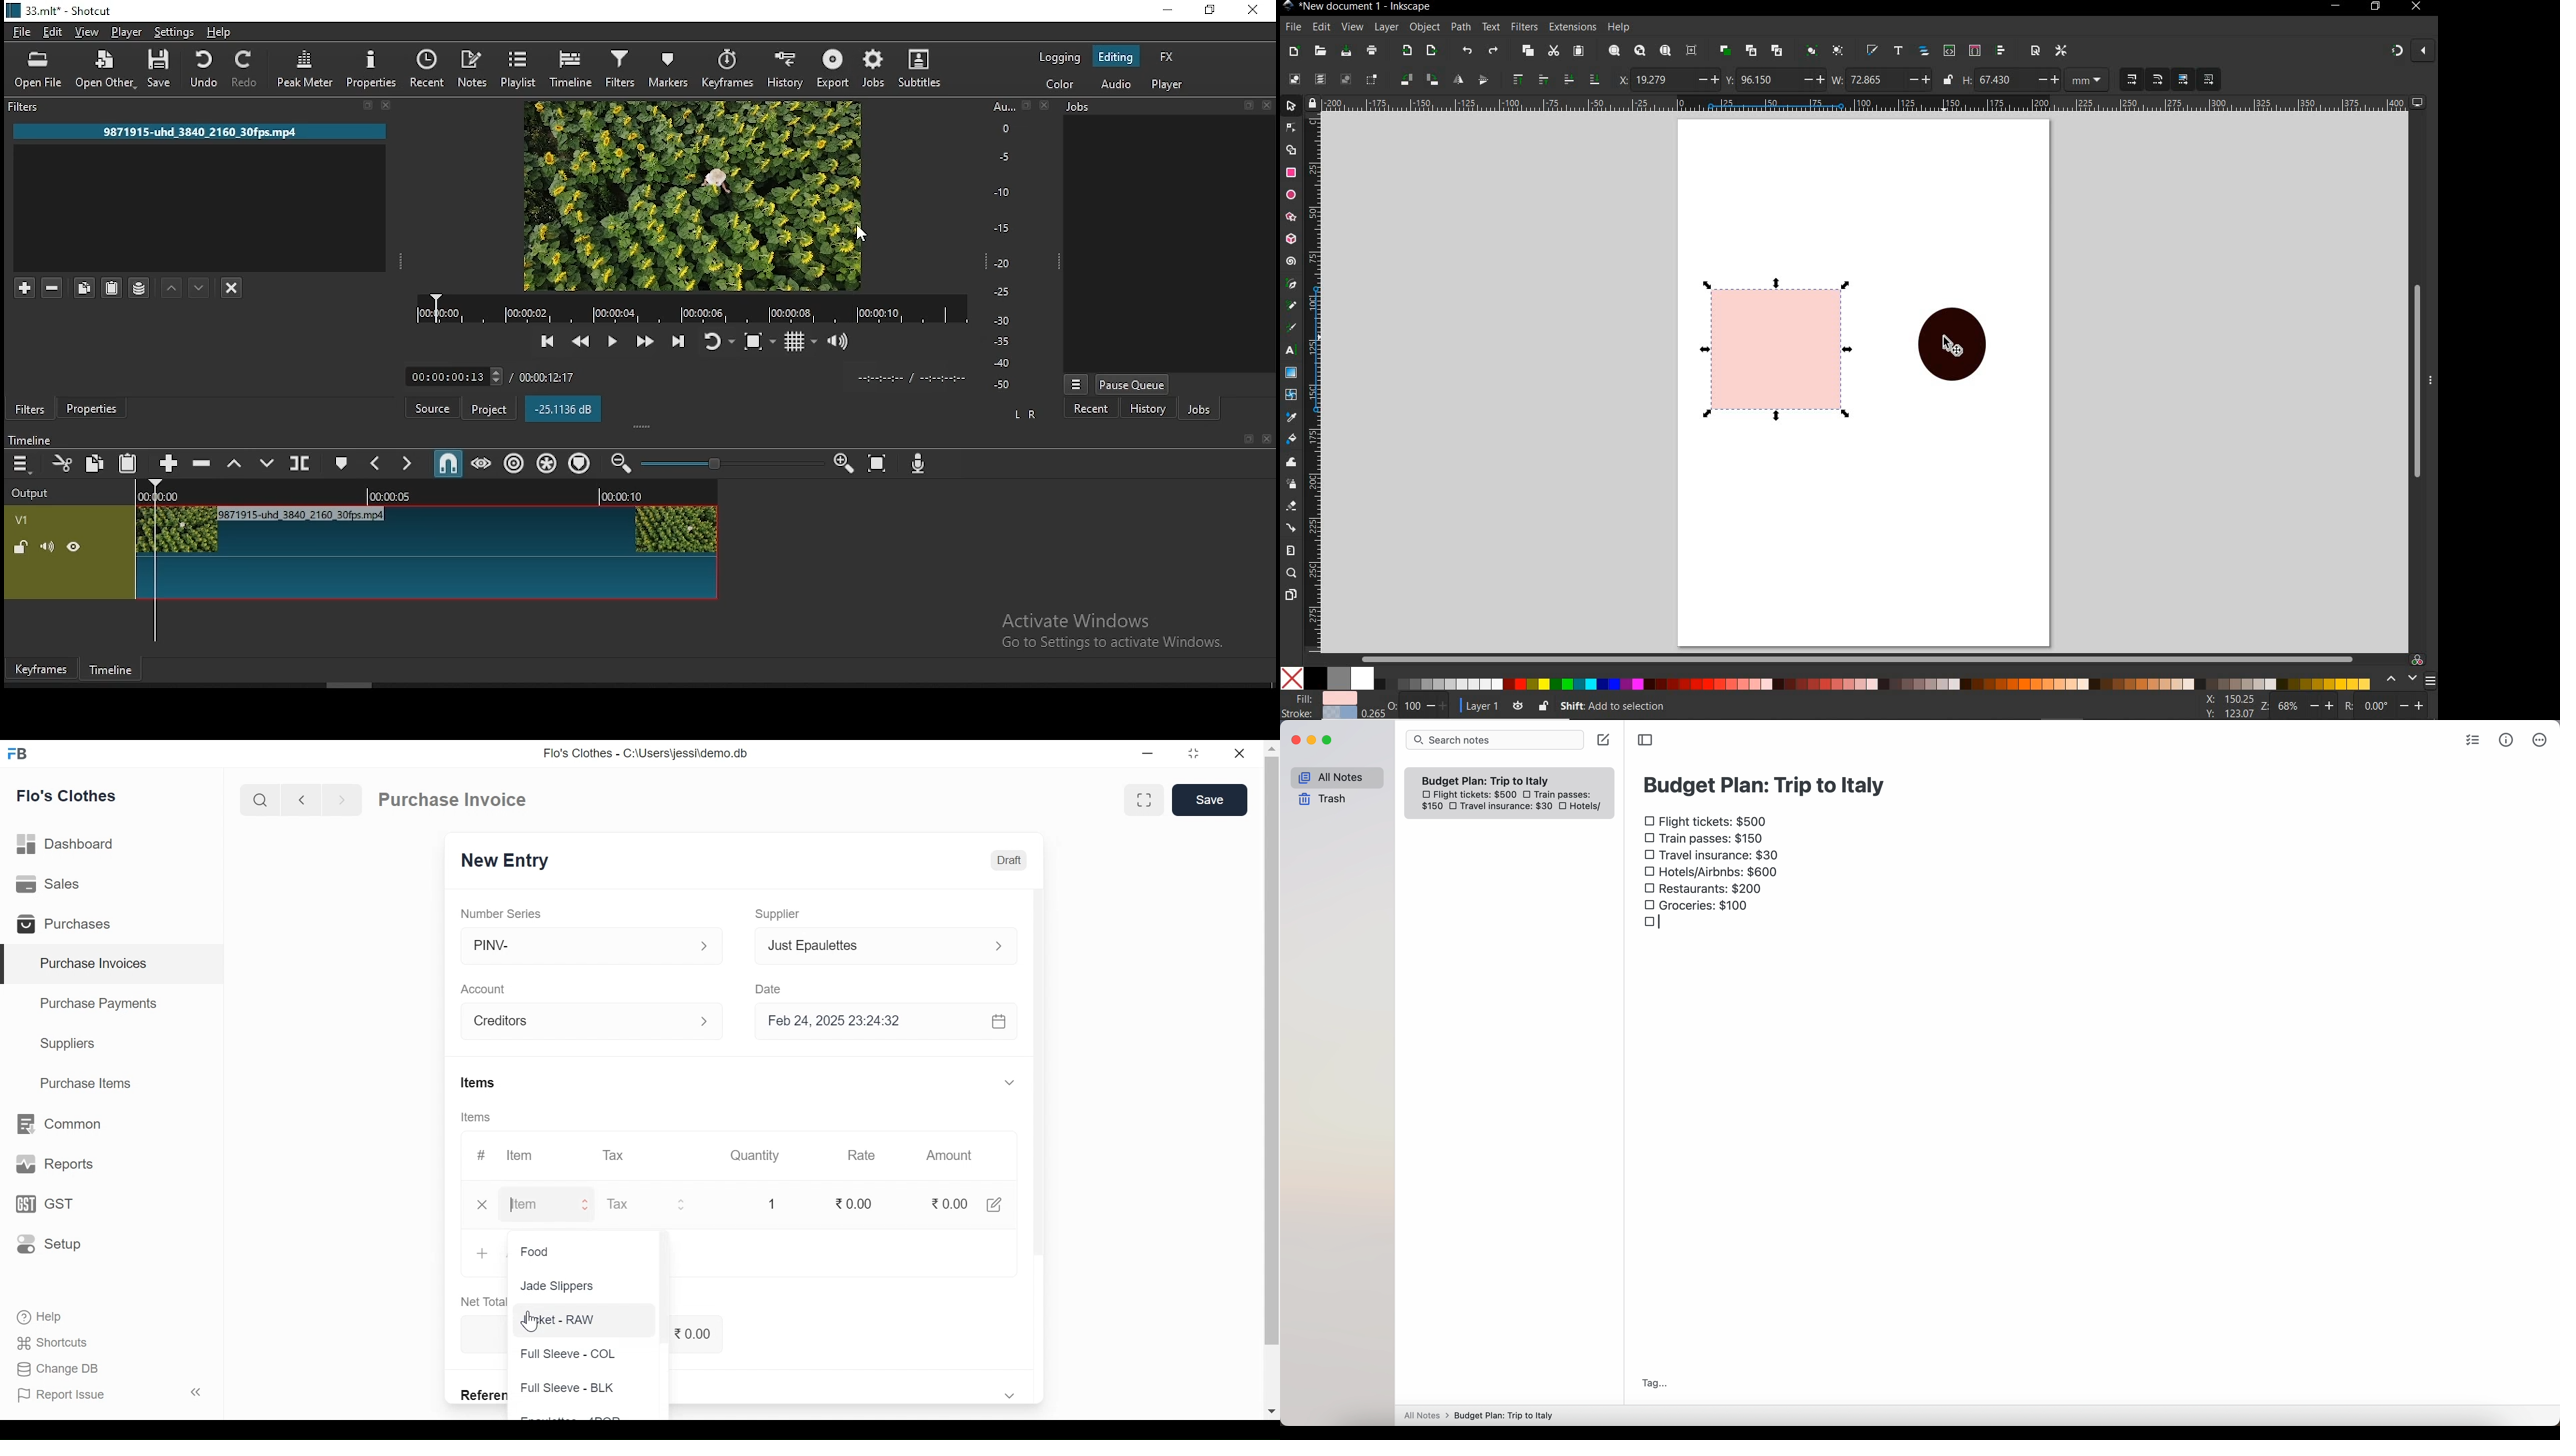  Describe the element at coordinates (951, 1155) in the screenshot. I see `Amount` at that location.